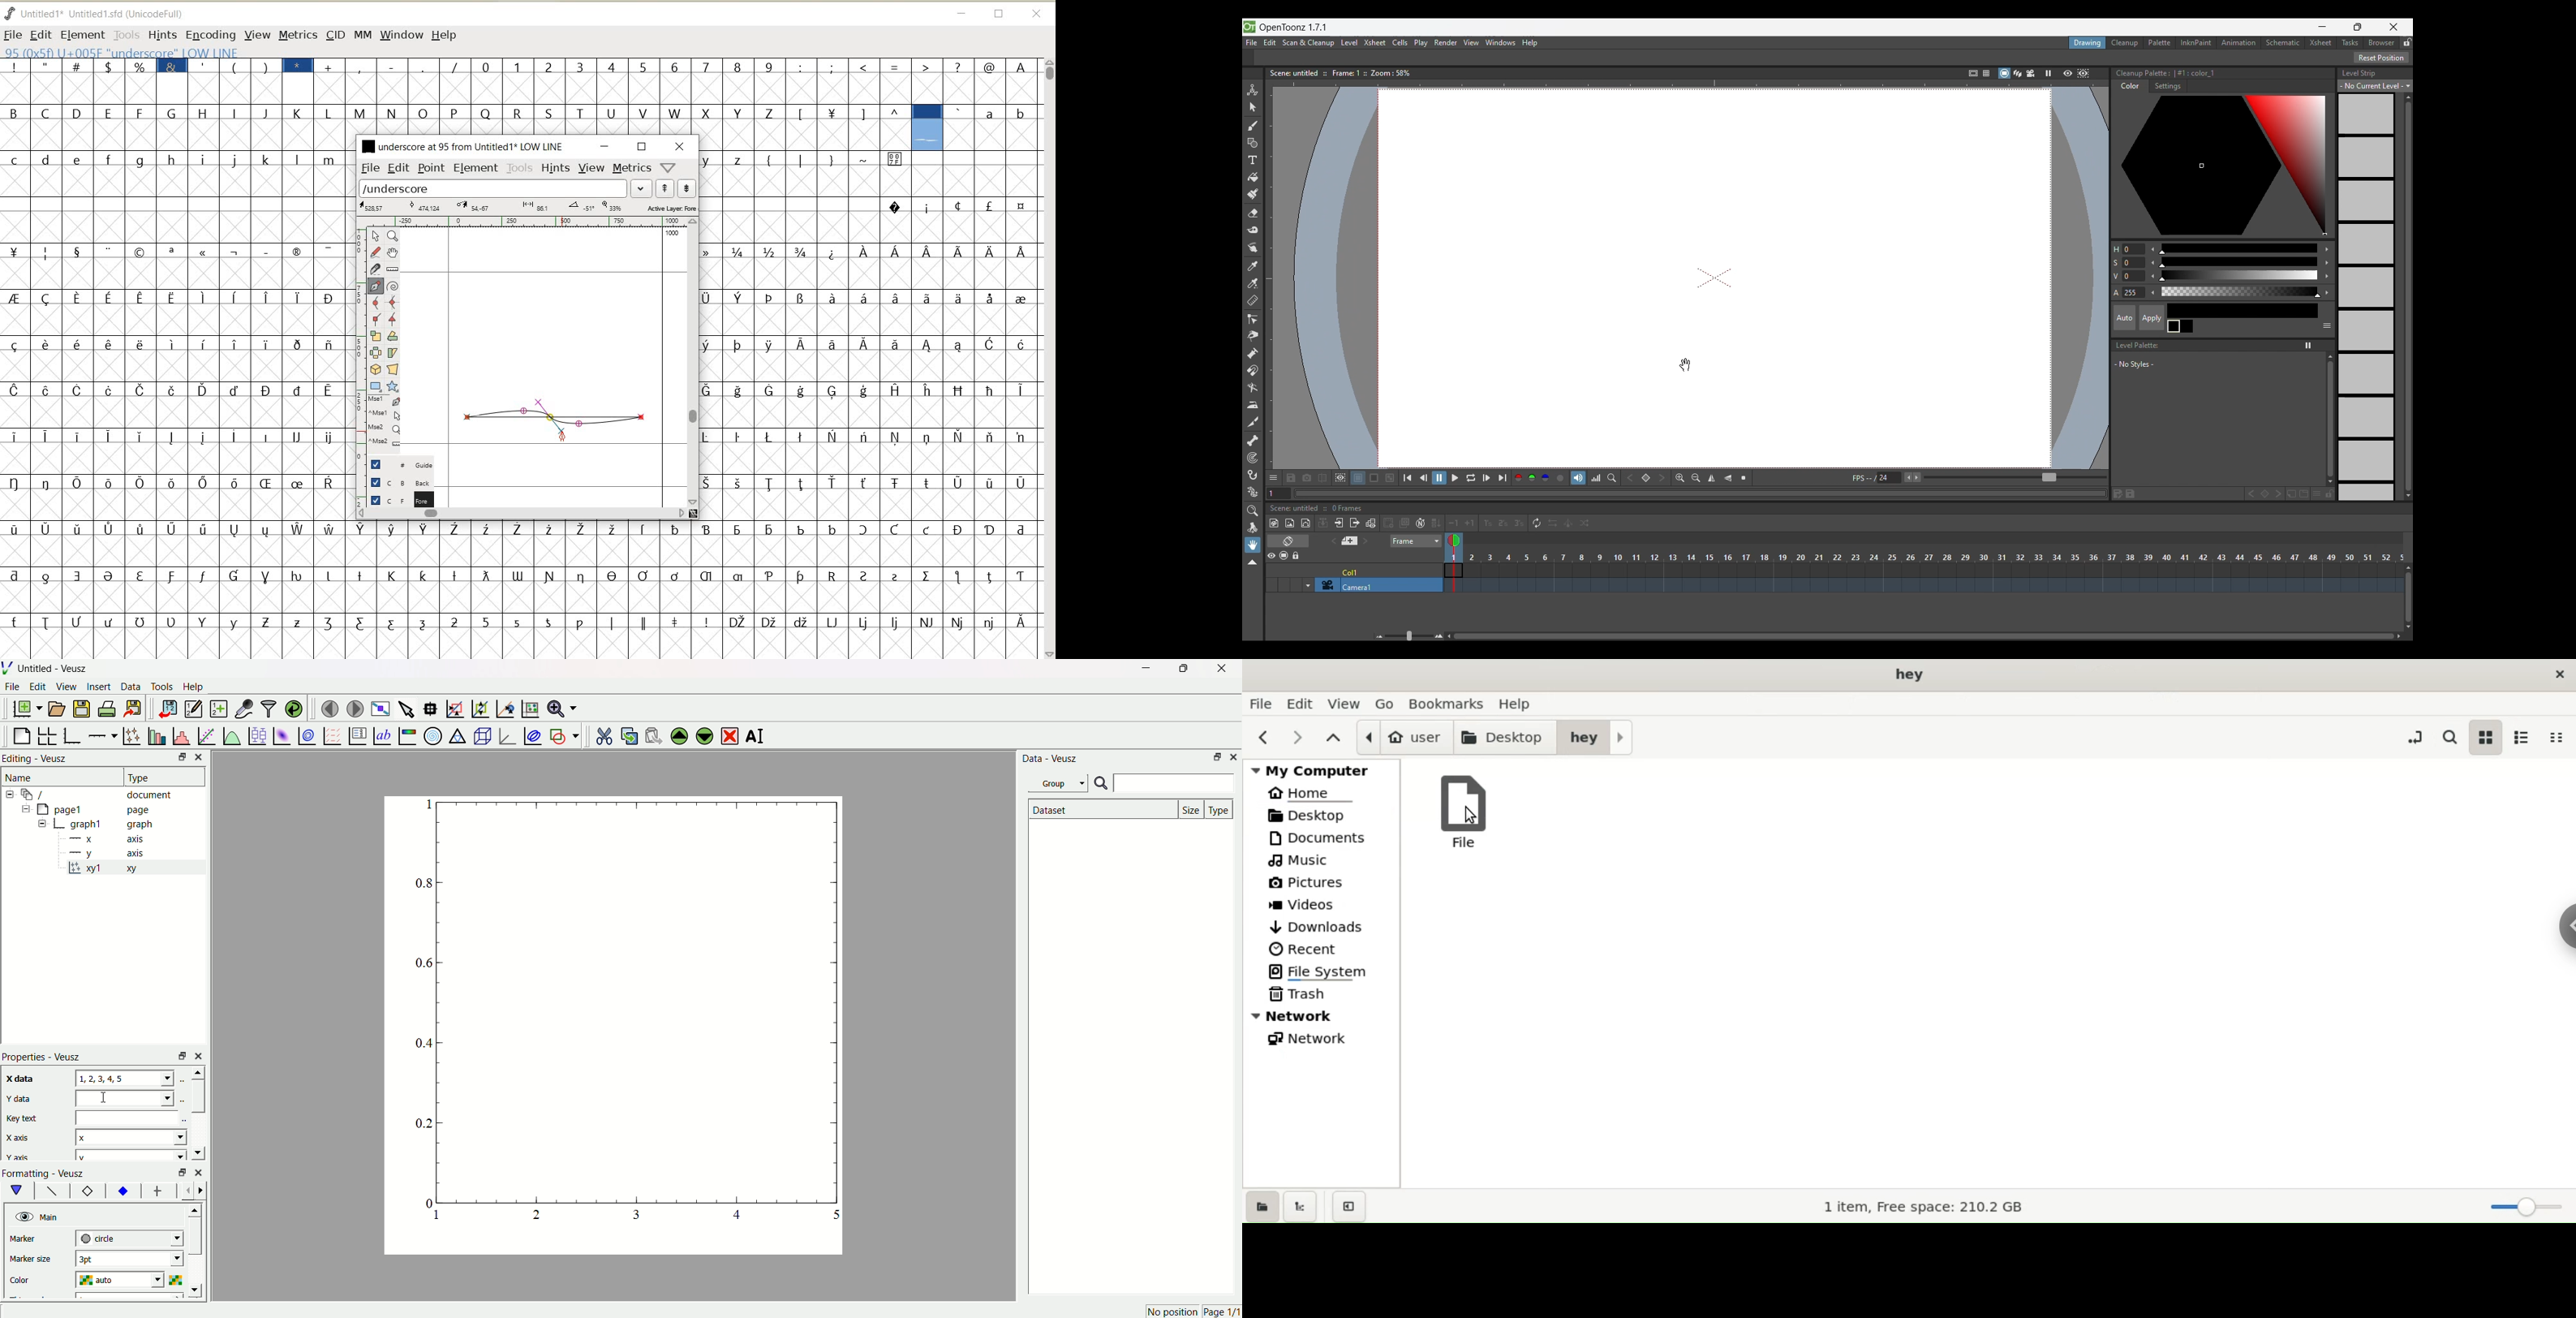 This screenshot has width=2576, height=1344. I want to click on Help, so click(197, 687).